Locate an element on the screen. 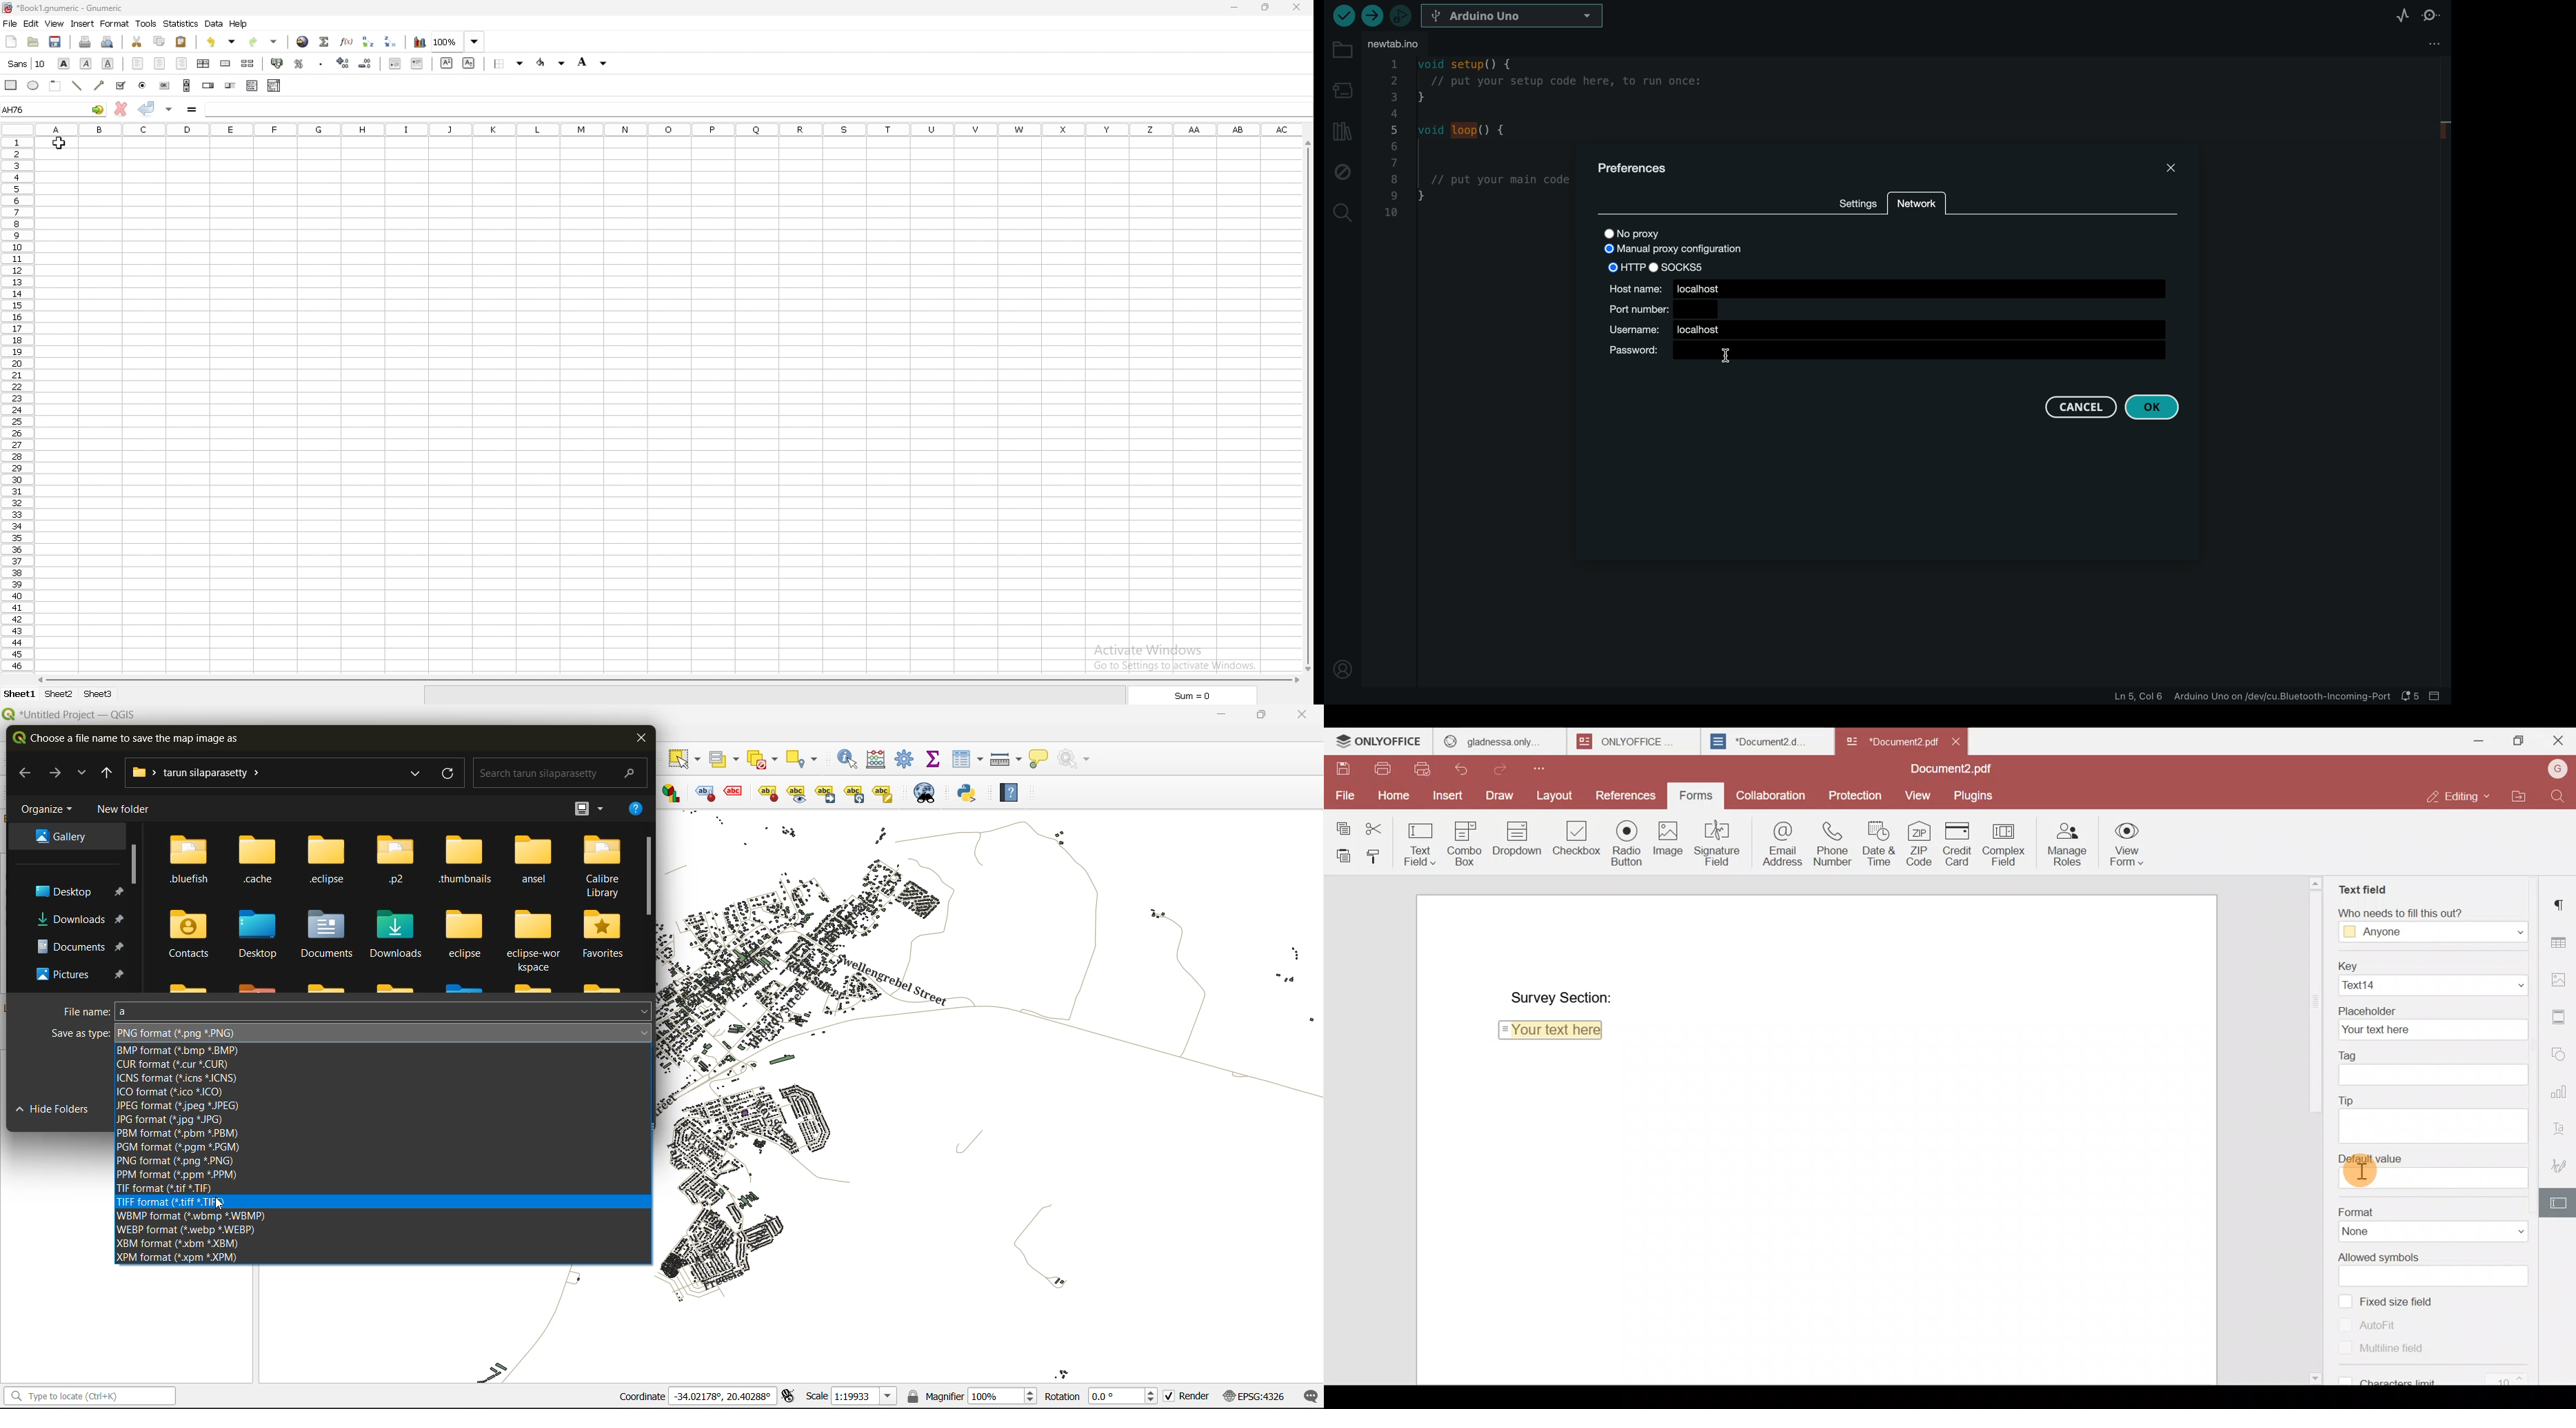  Image is located at coordinates (1667, 841).